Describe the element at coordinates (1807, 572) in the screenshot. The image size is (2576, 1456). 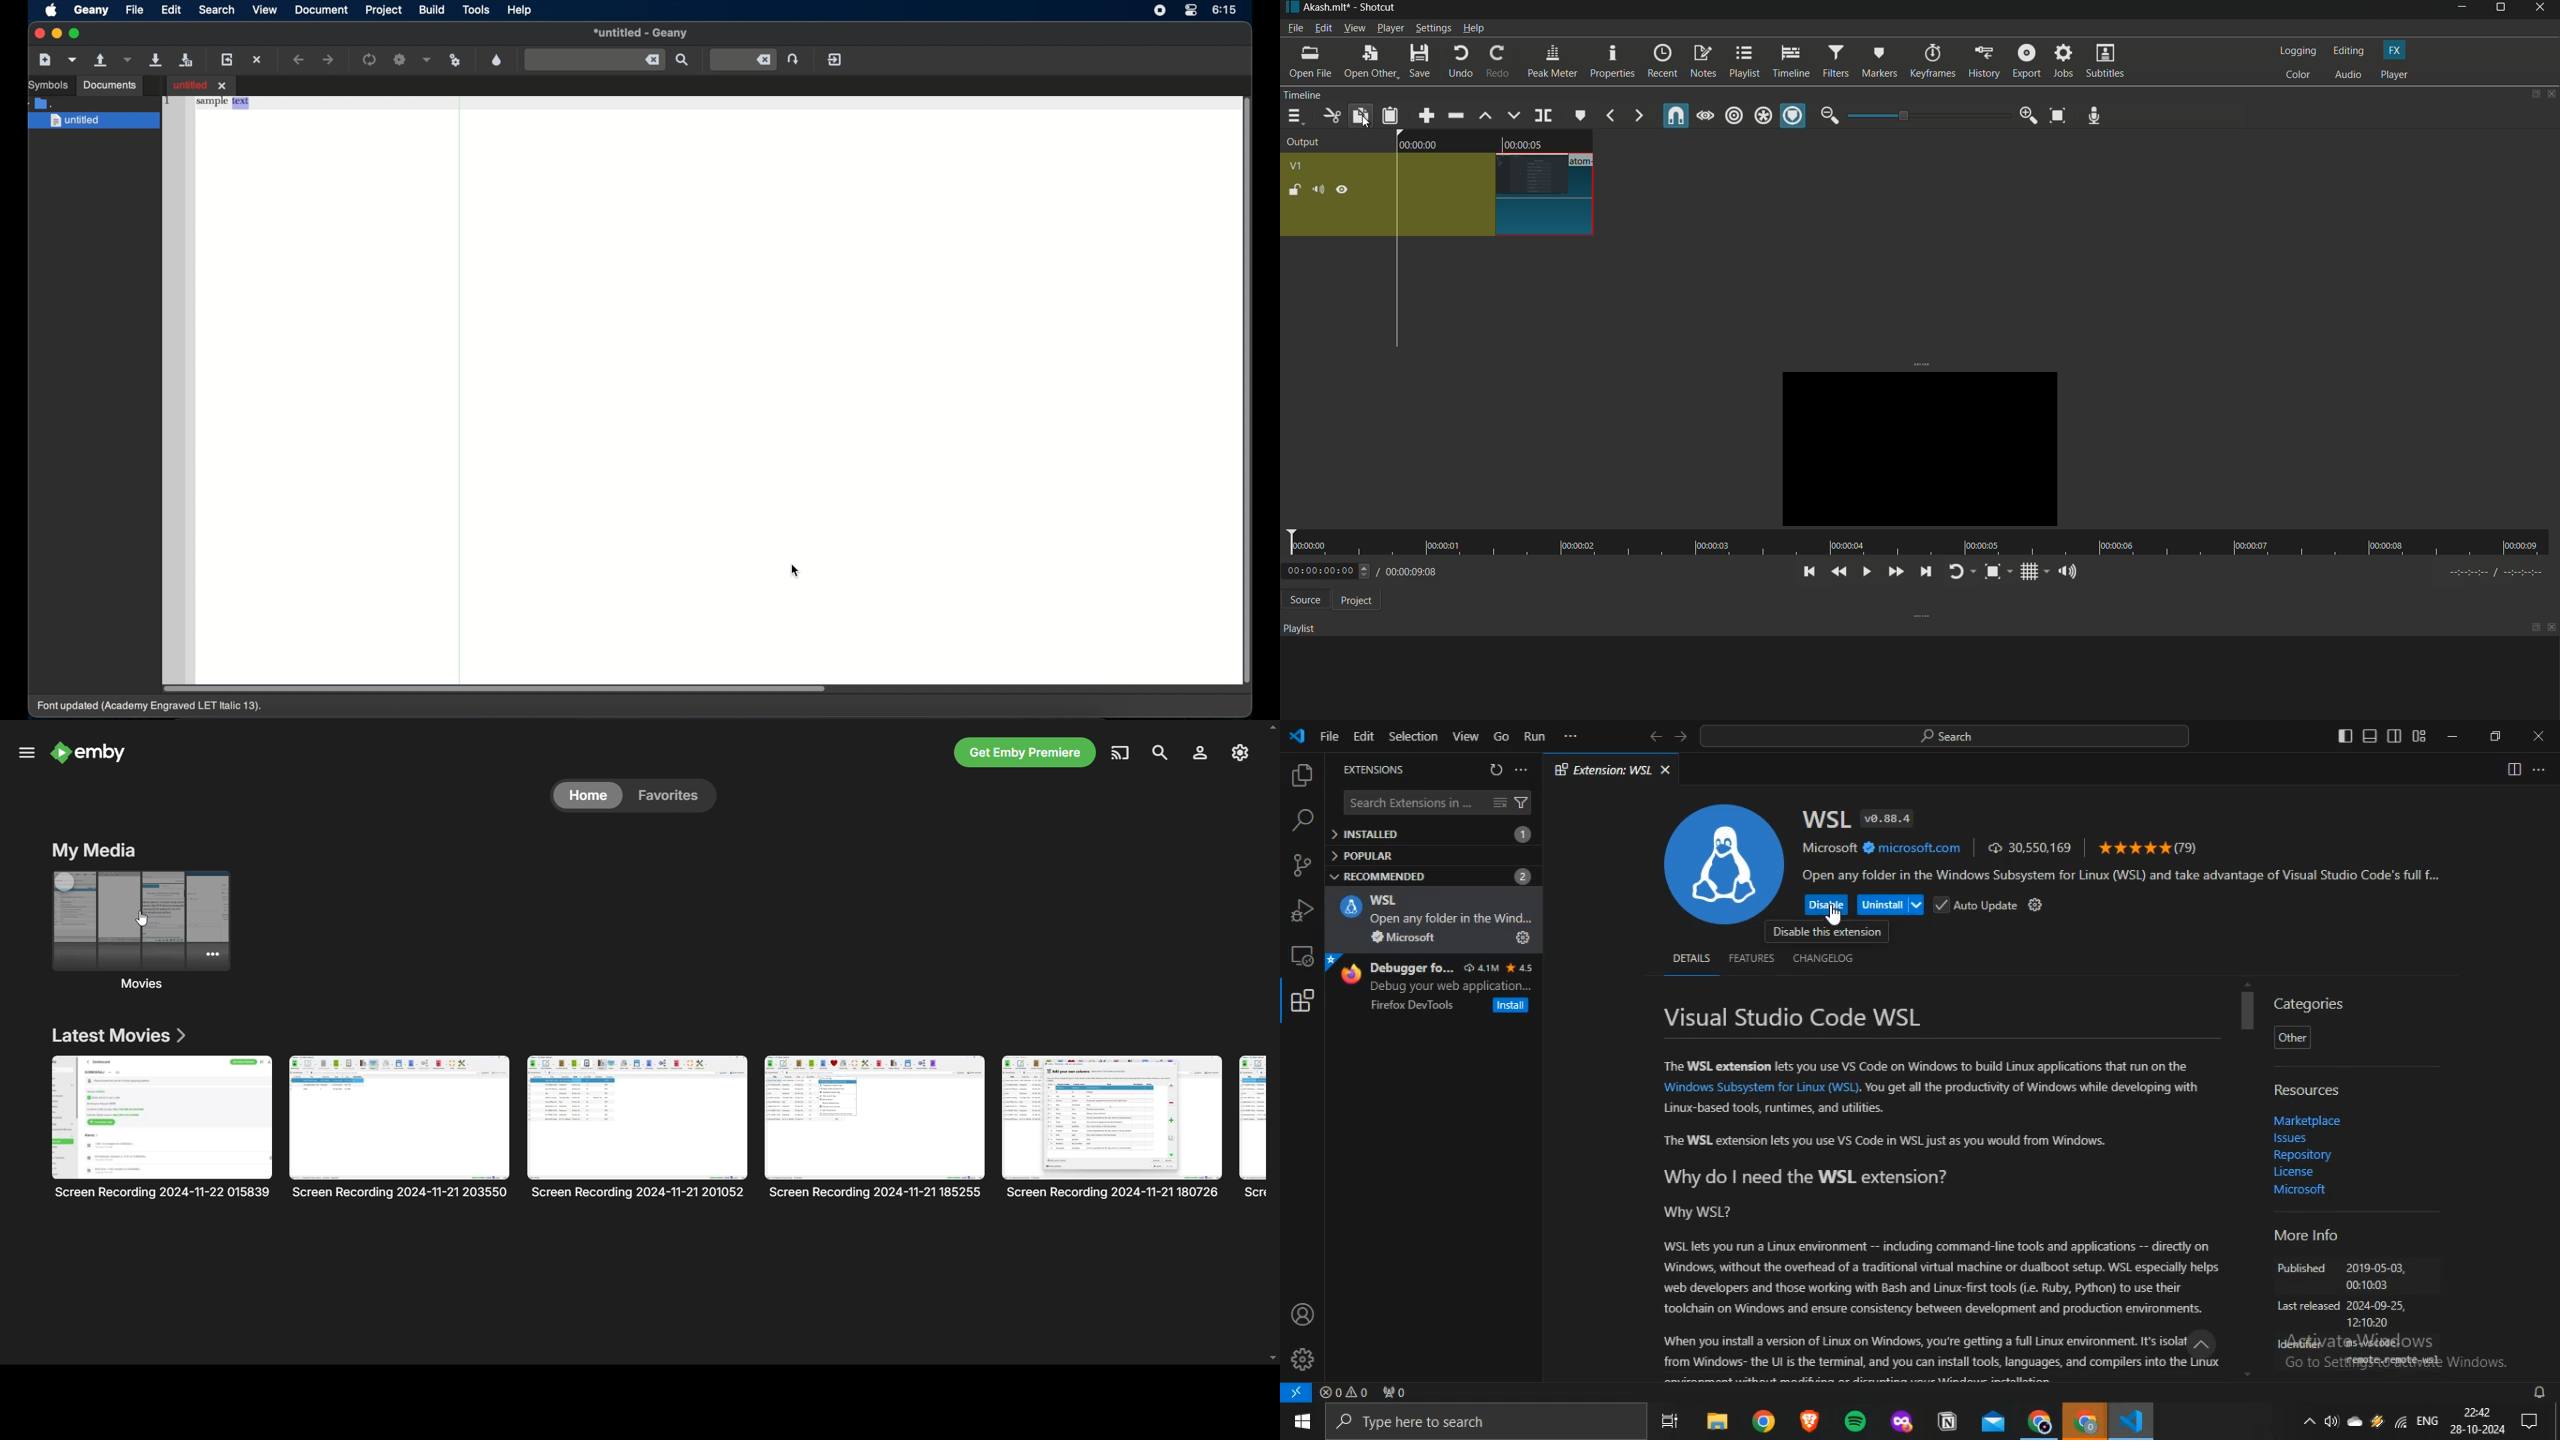
I see `skip to the previous point` at that location.